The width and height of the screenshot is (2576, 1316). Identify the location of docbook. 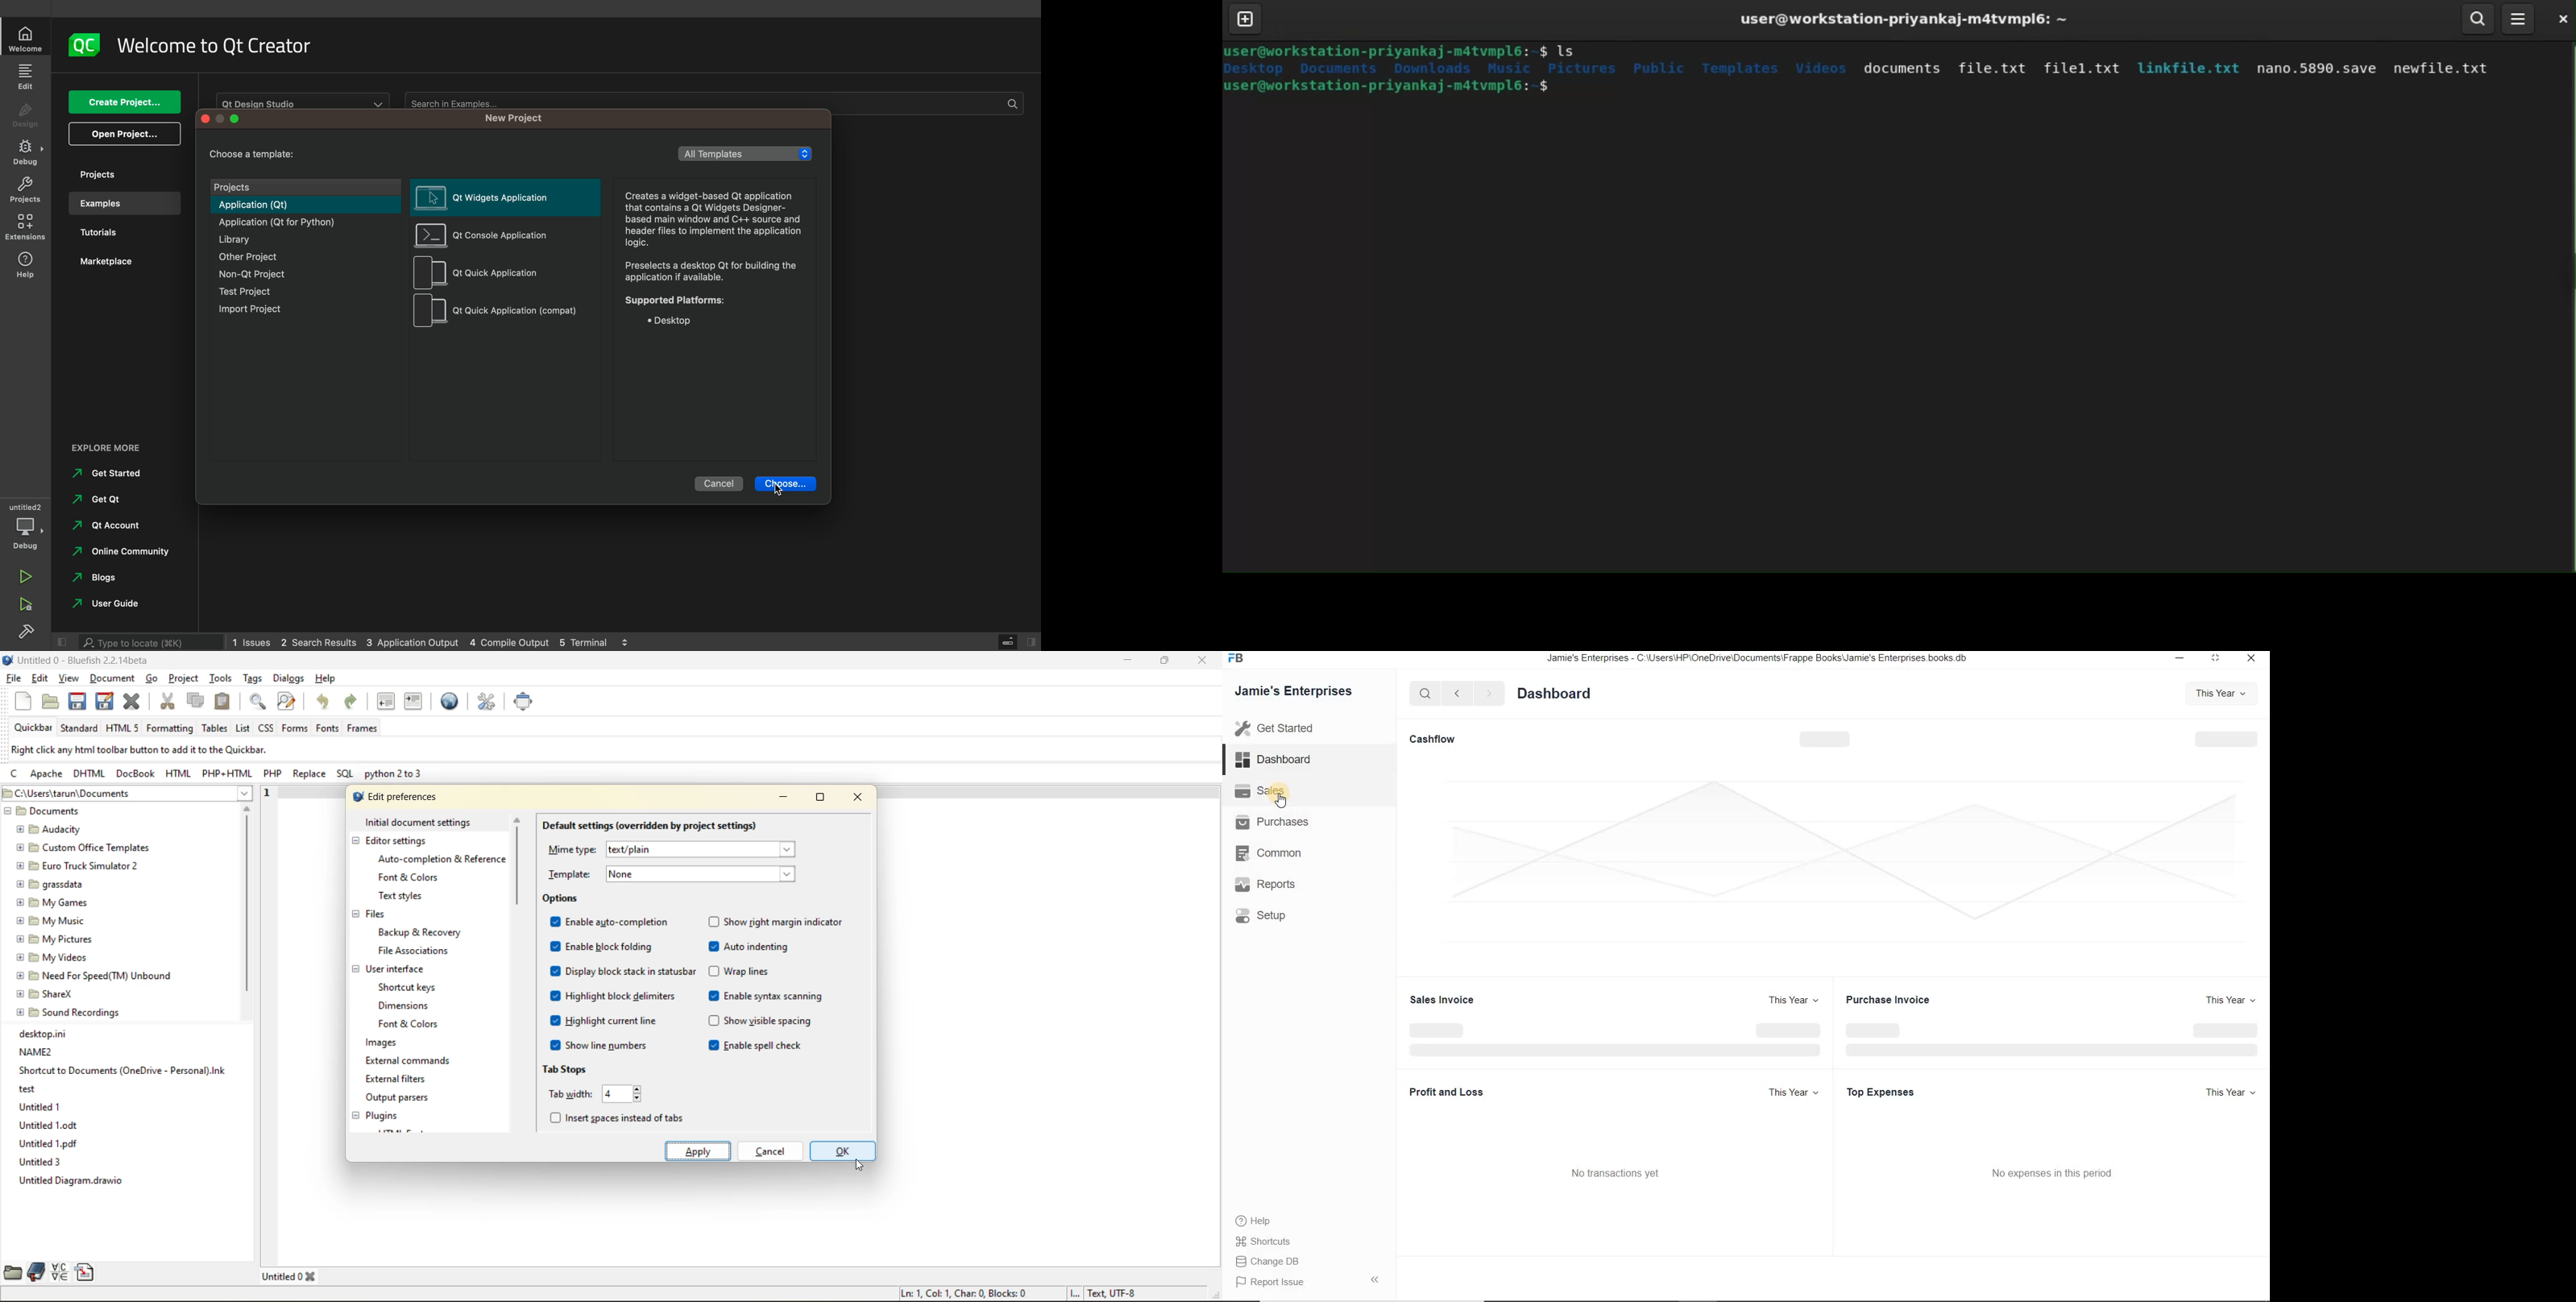
(134, 774).